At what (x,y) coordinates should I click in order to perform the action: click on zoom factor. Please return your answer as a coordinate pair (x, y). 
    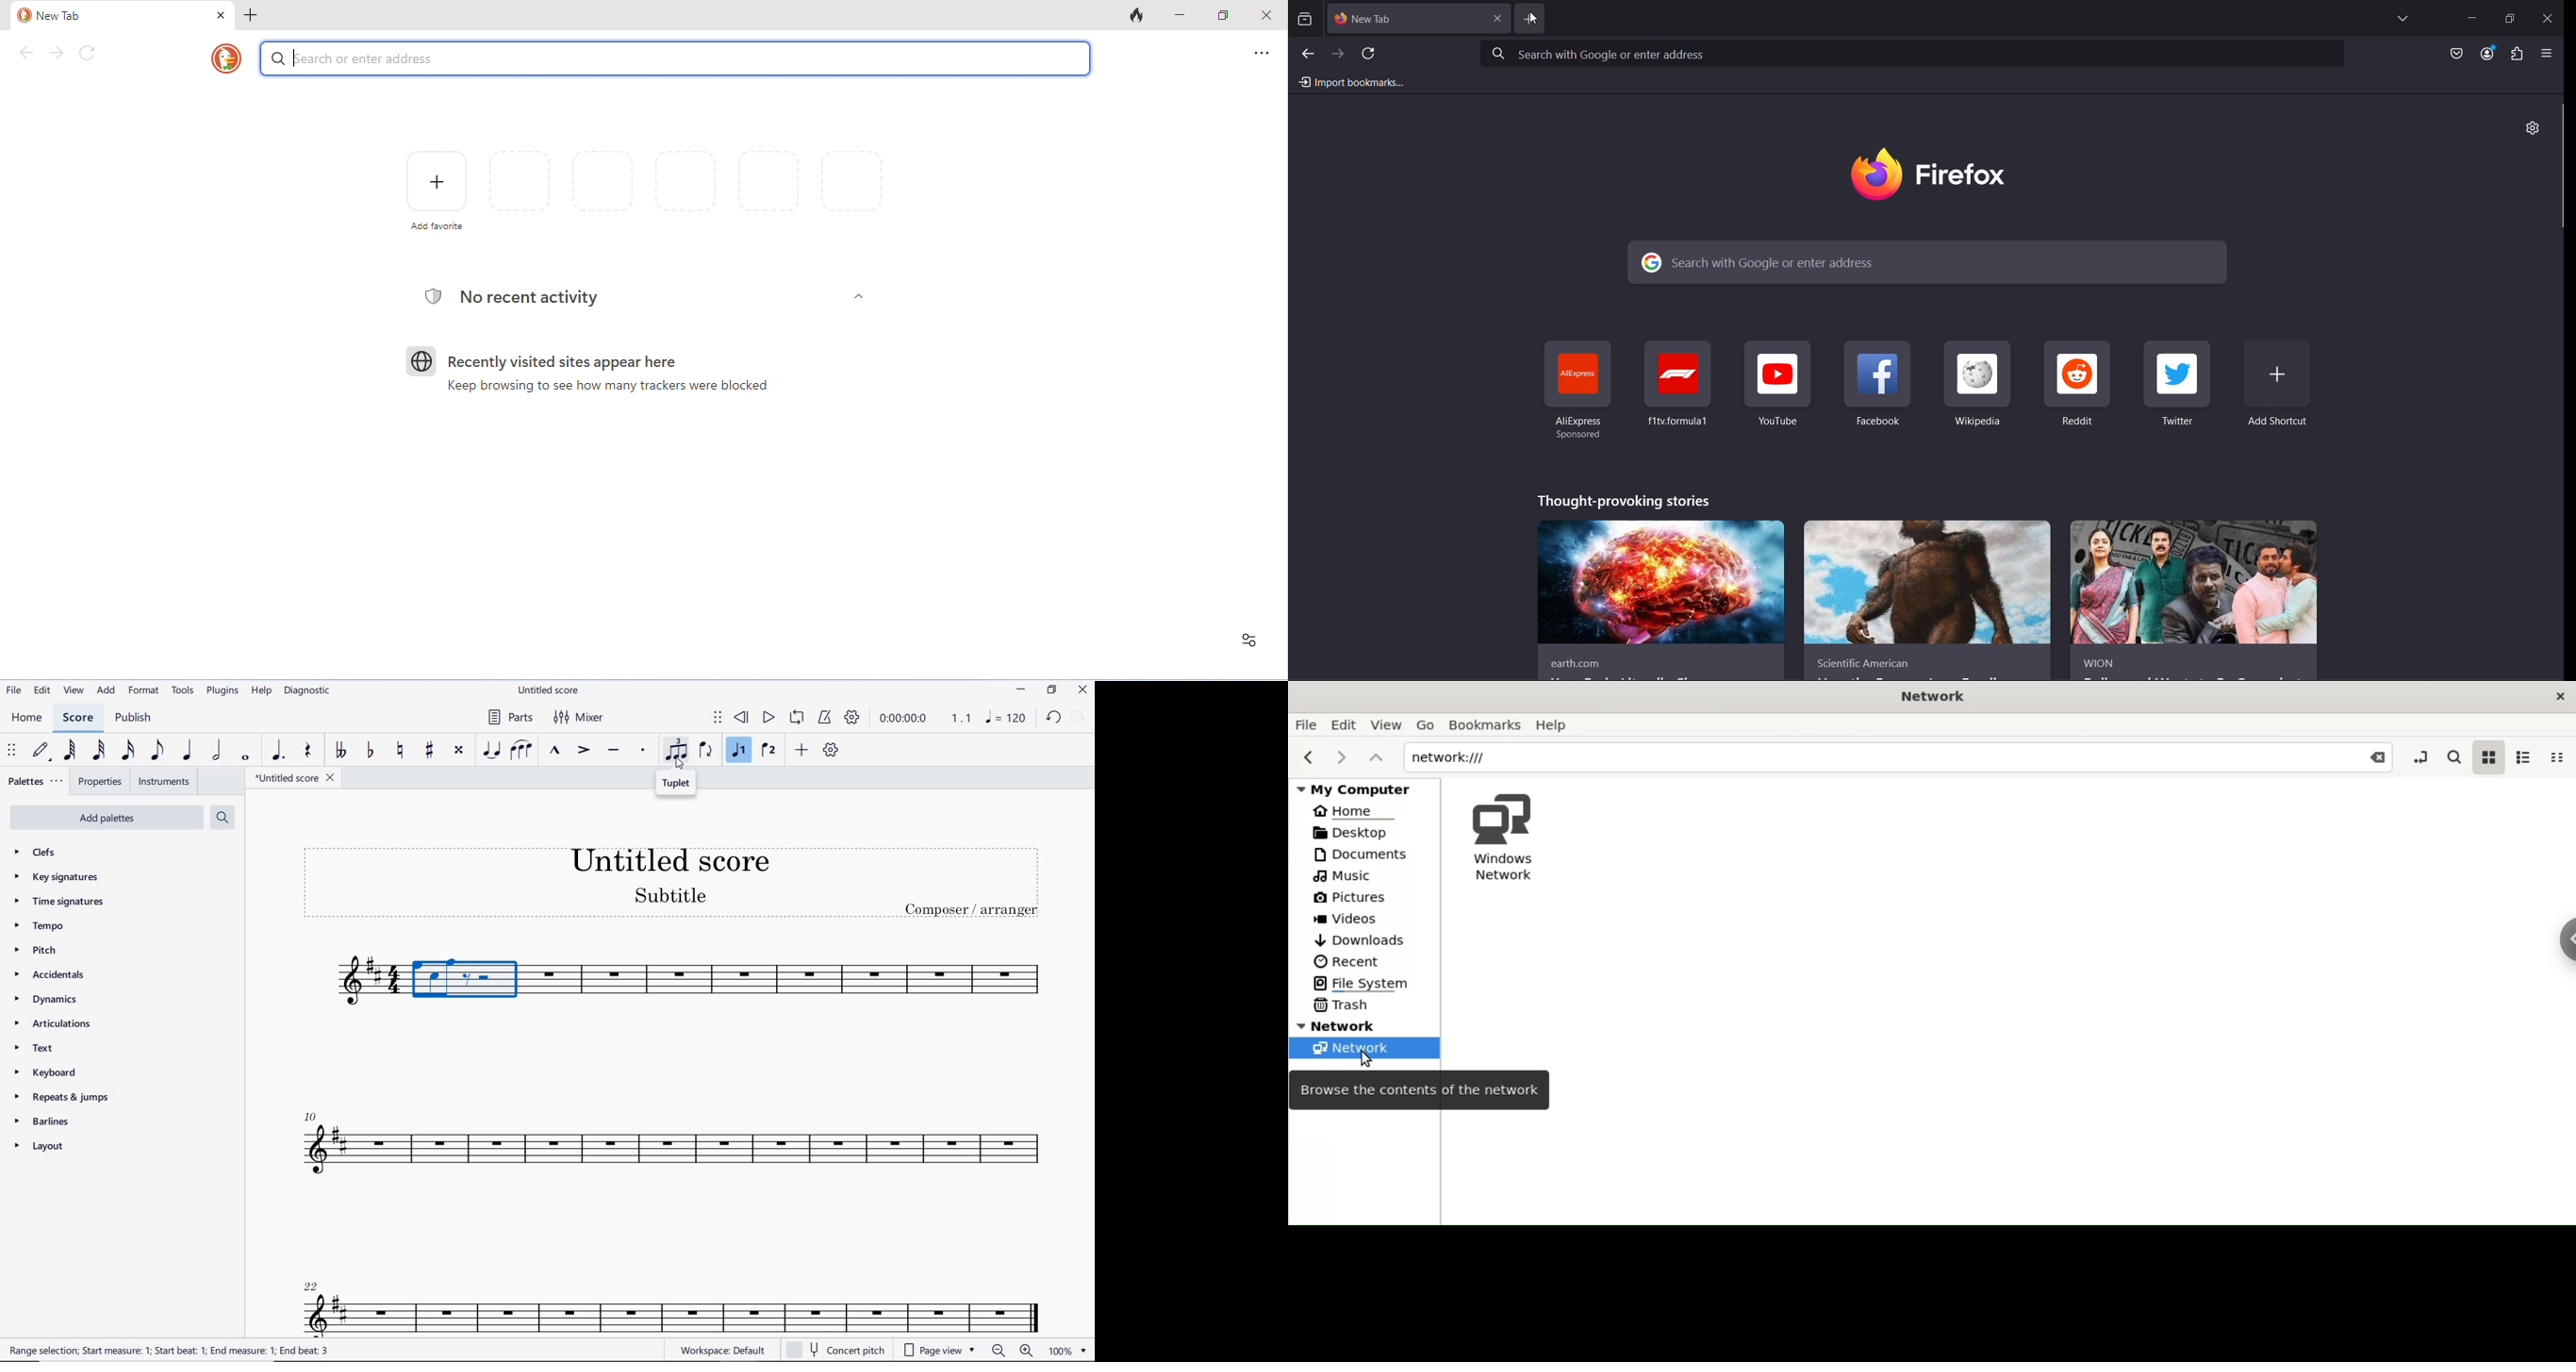
    Looking at the image, I should click on (1066, 1350).